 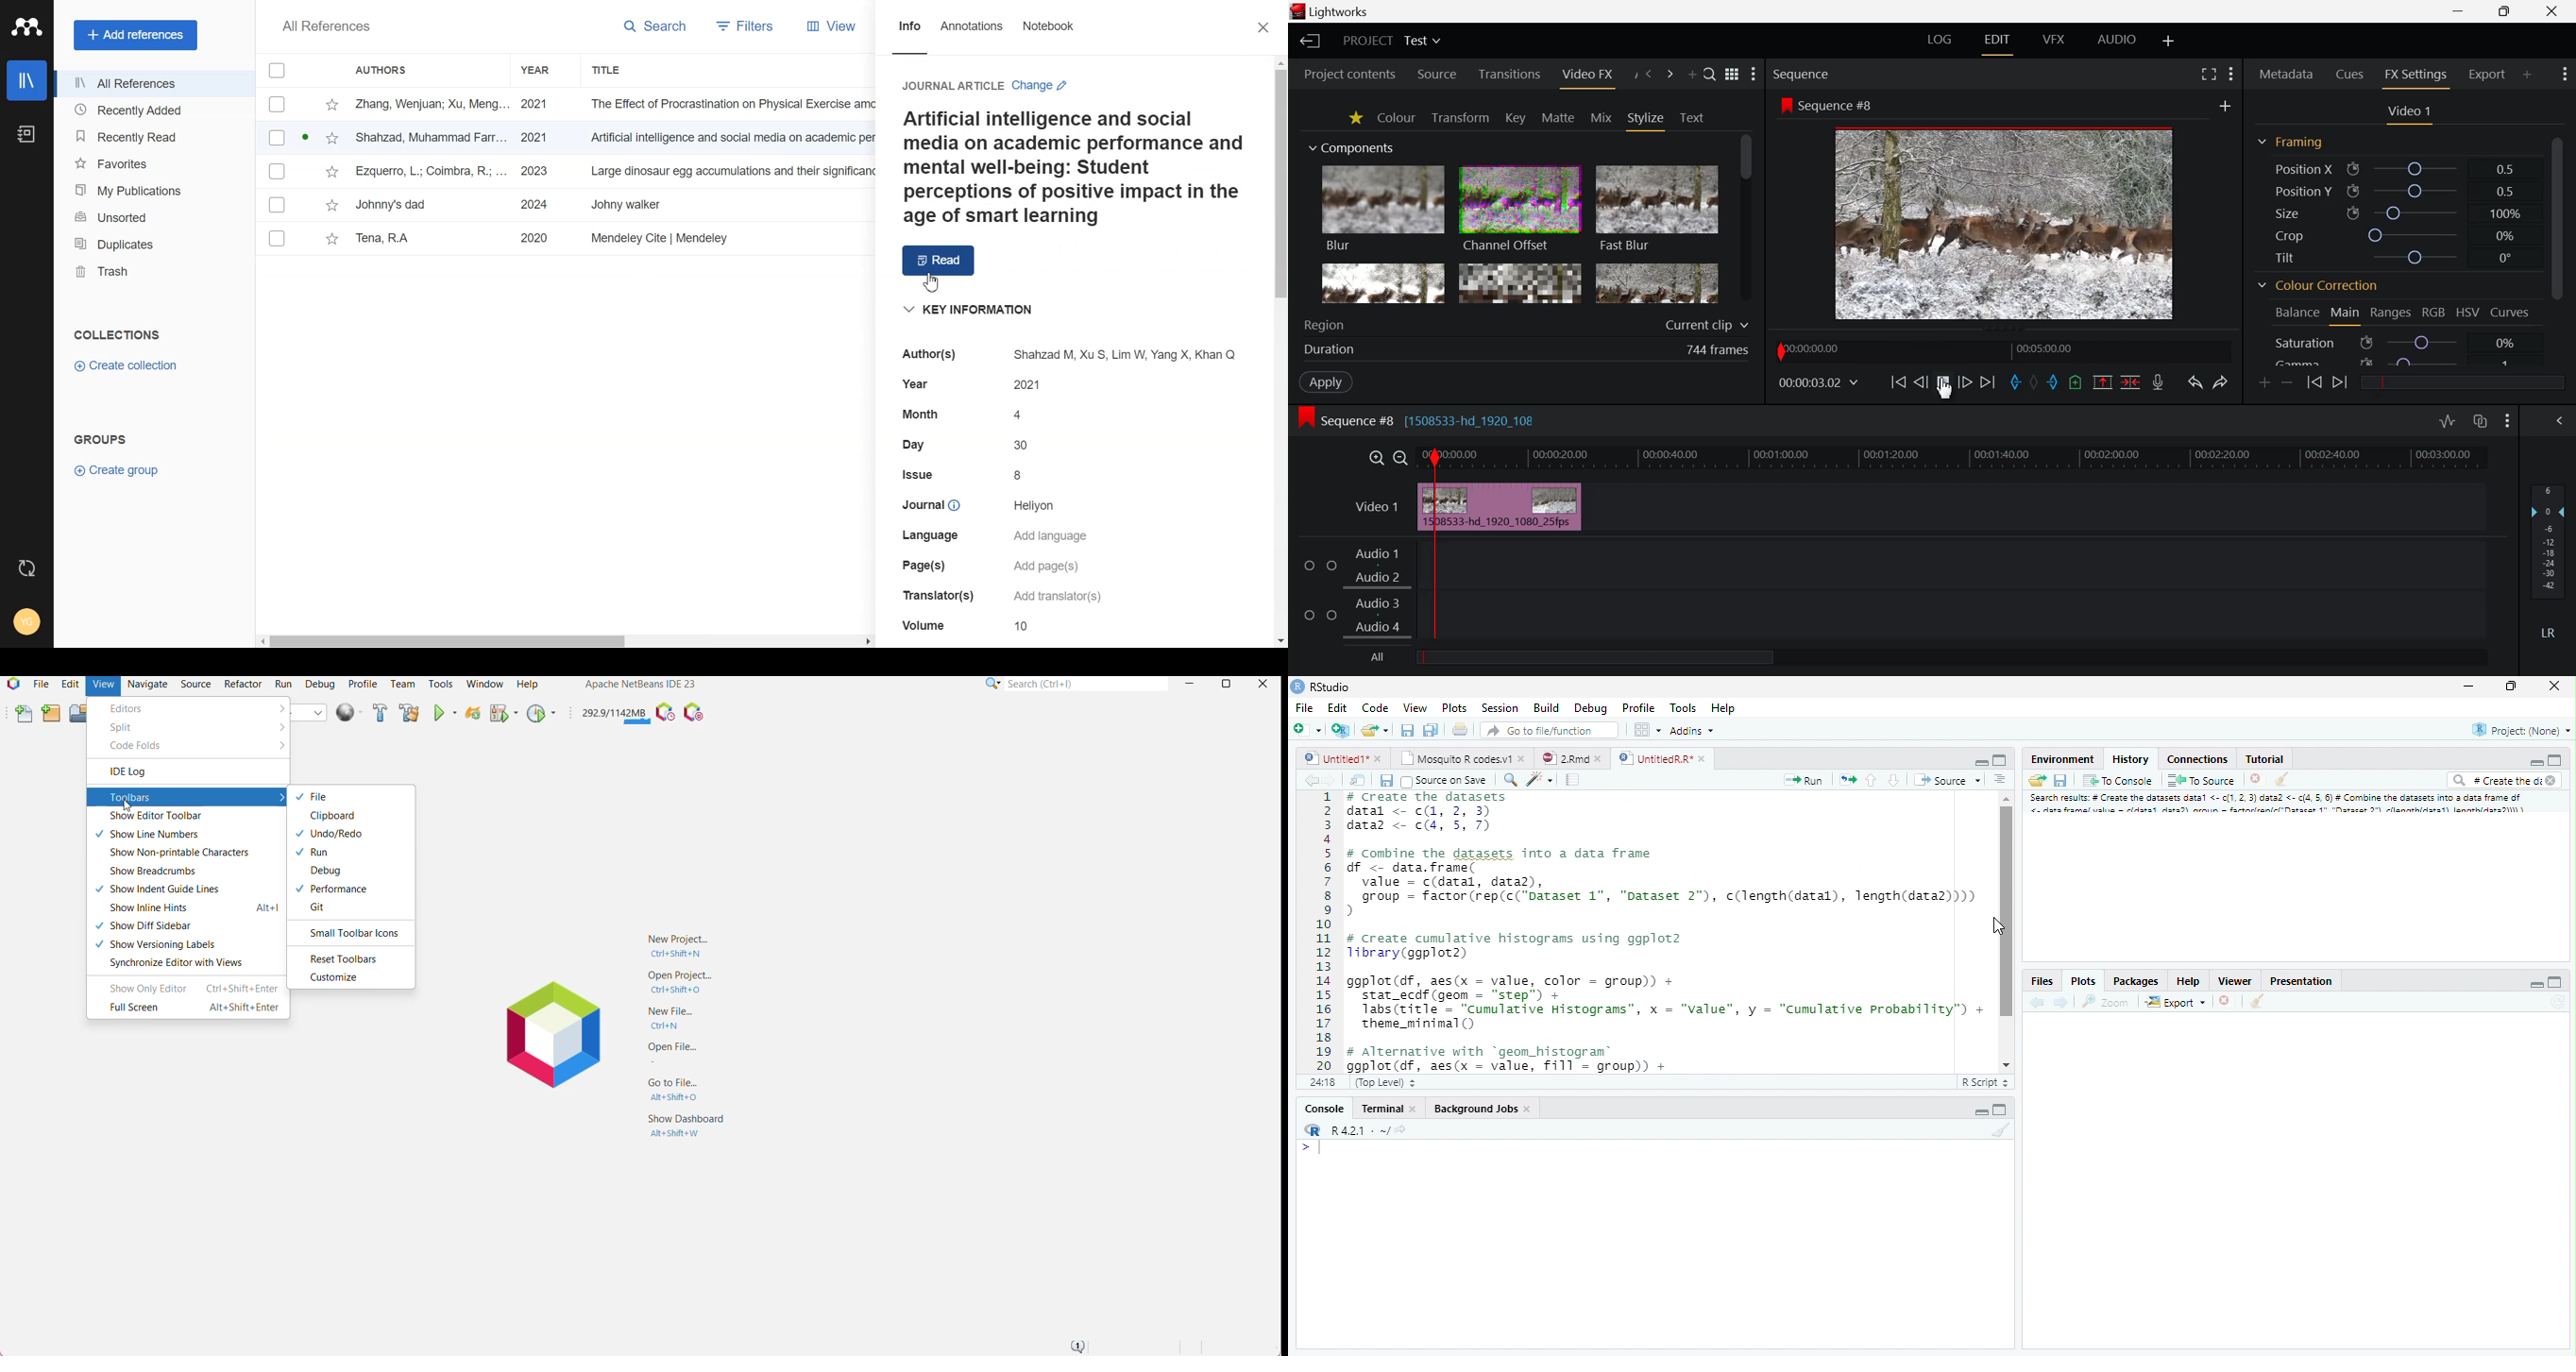 I want to click on Mosquito R codes, so click(x=1466, y=758).